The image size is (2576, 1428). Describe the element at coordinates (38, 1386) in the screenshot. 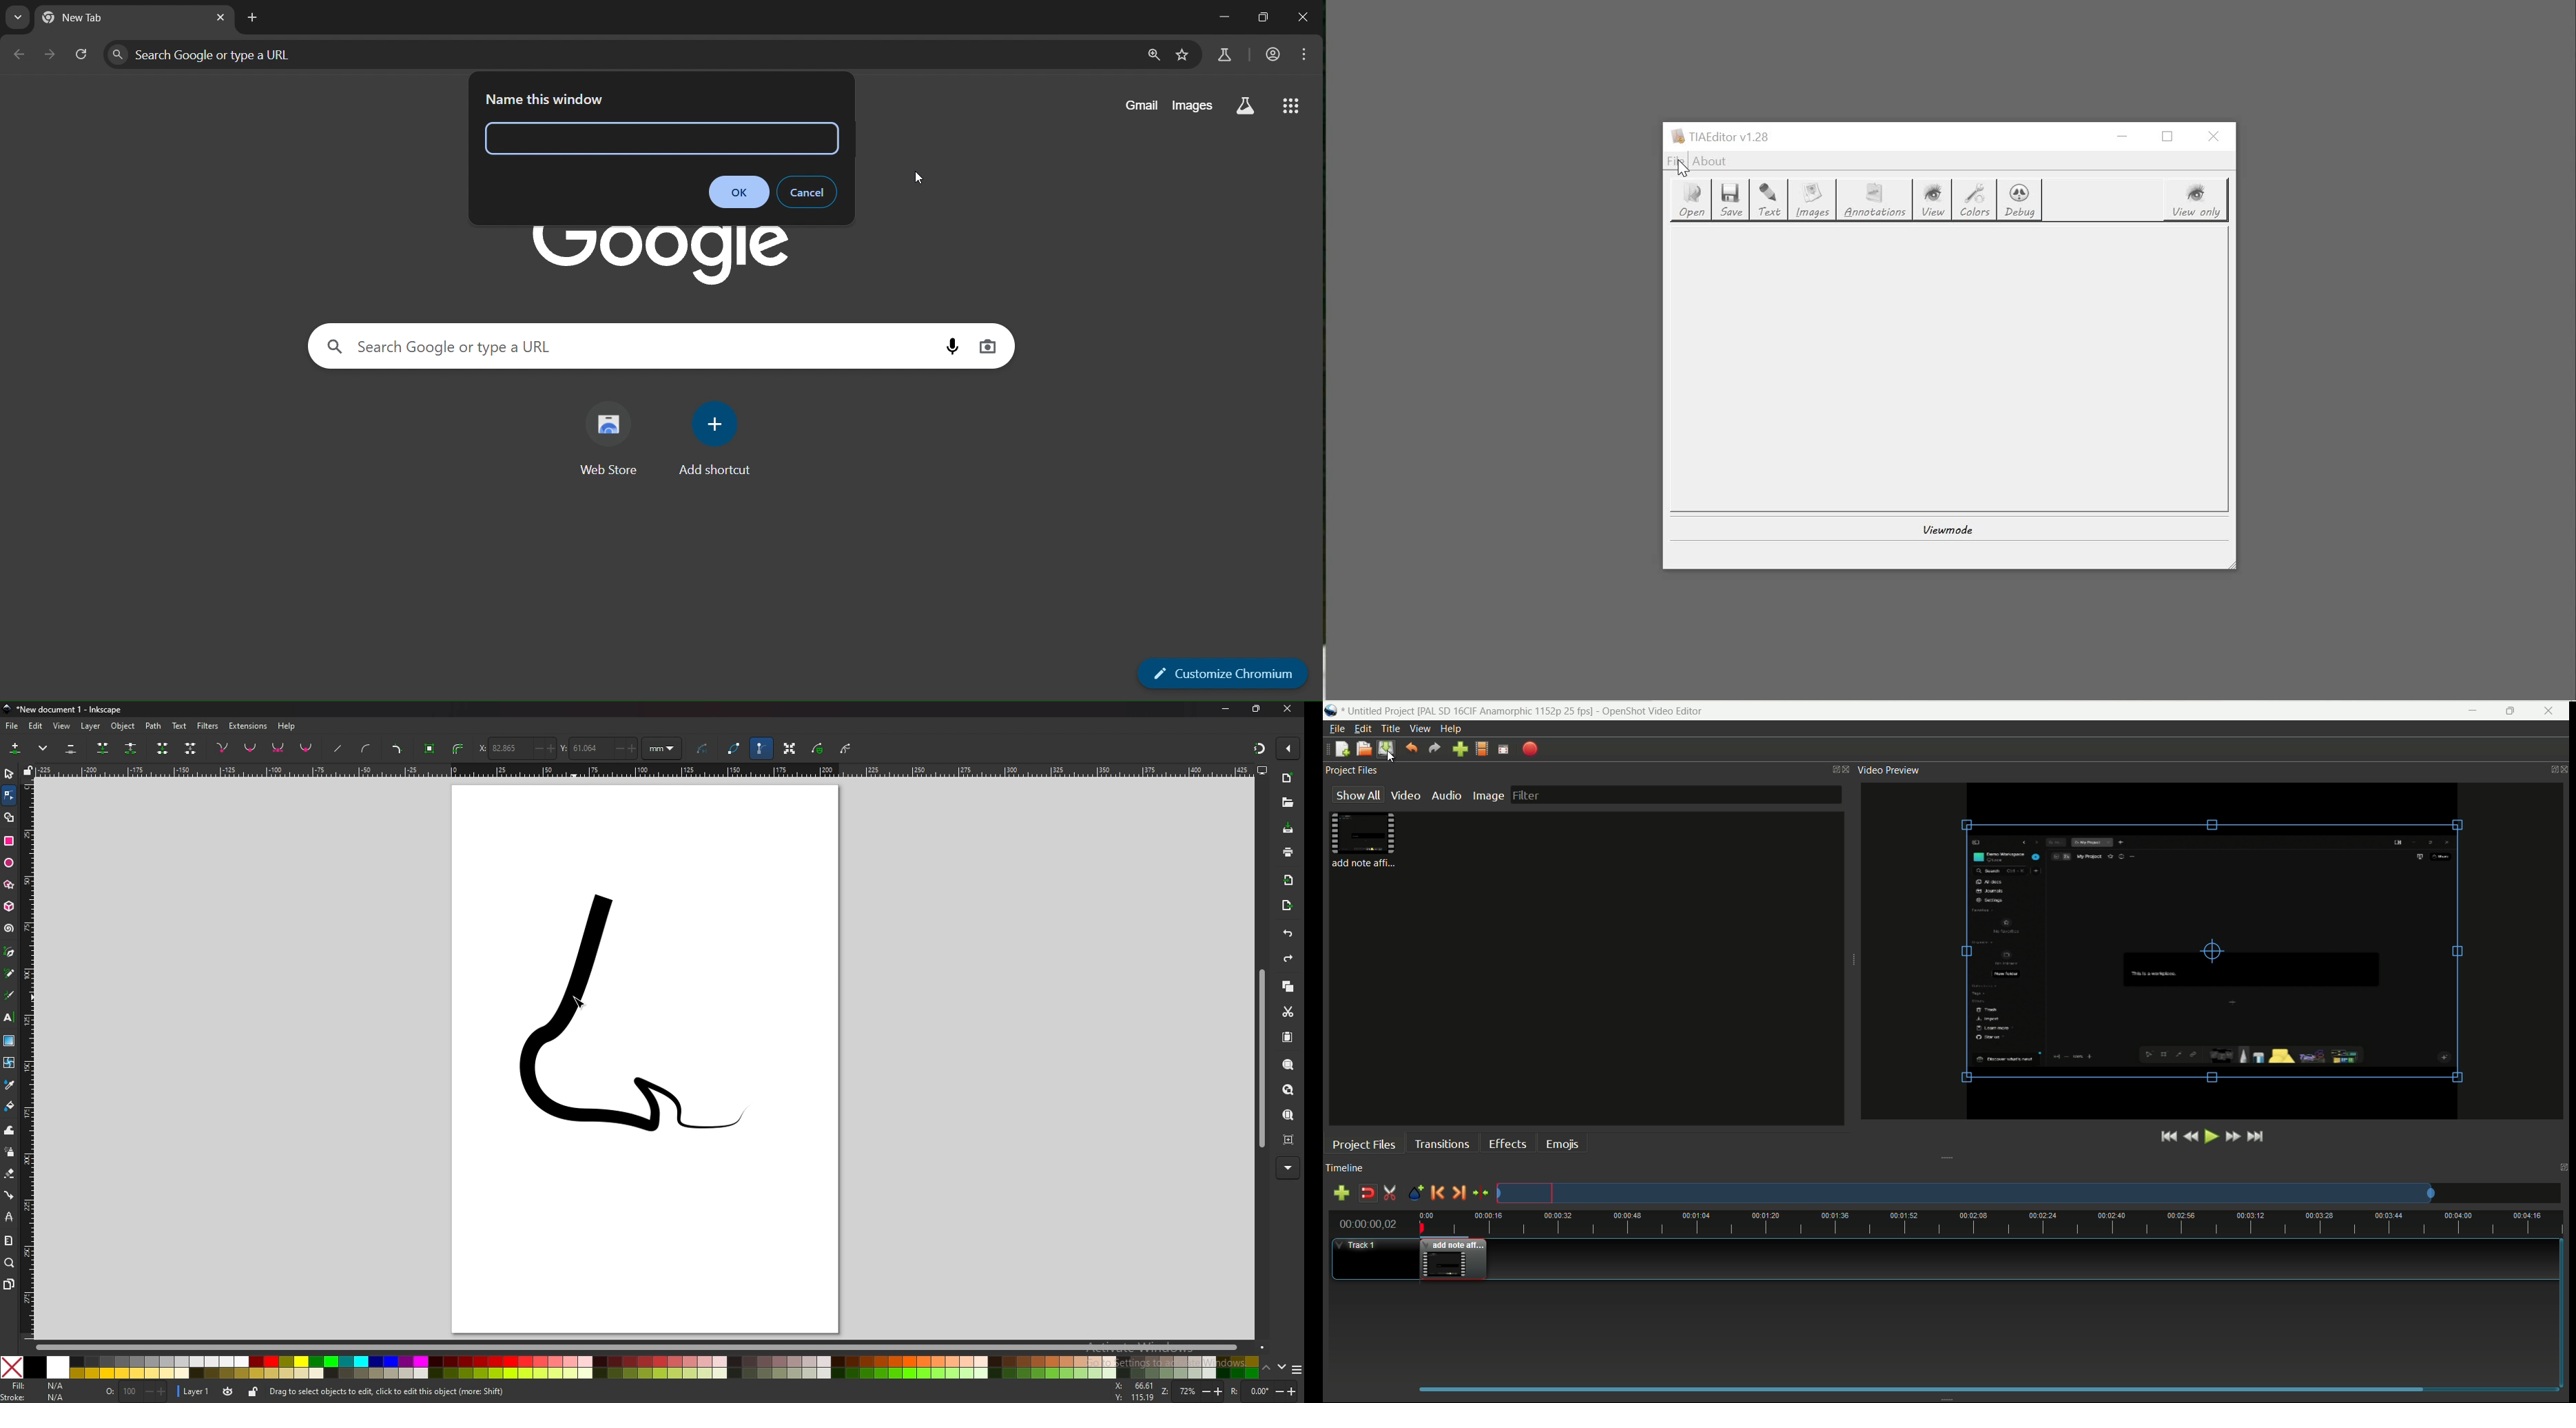

I see `fill` at that location.